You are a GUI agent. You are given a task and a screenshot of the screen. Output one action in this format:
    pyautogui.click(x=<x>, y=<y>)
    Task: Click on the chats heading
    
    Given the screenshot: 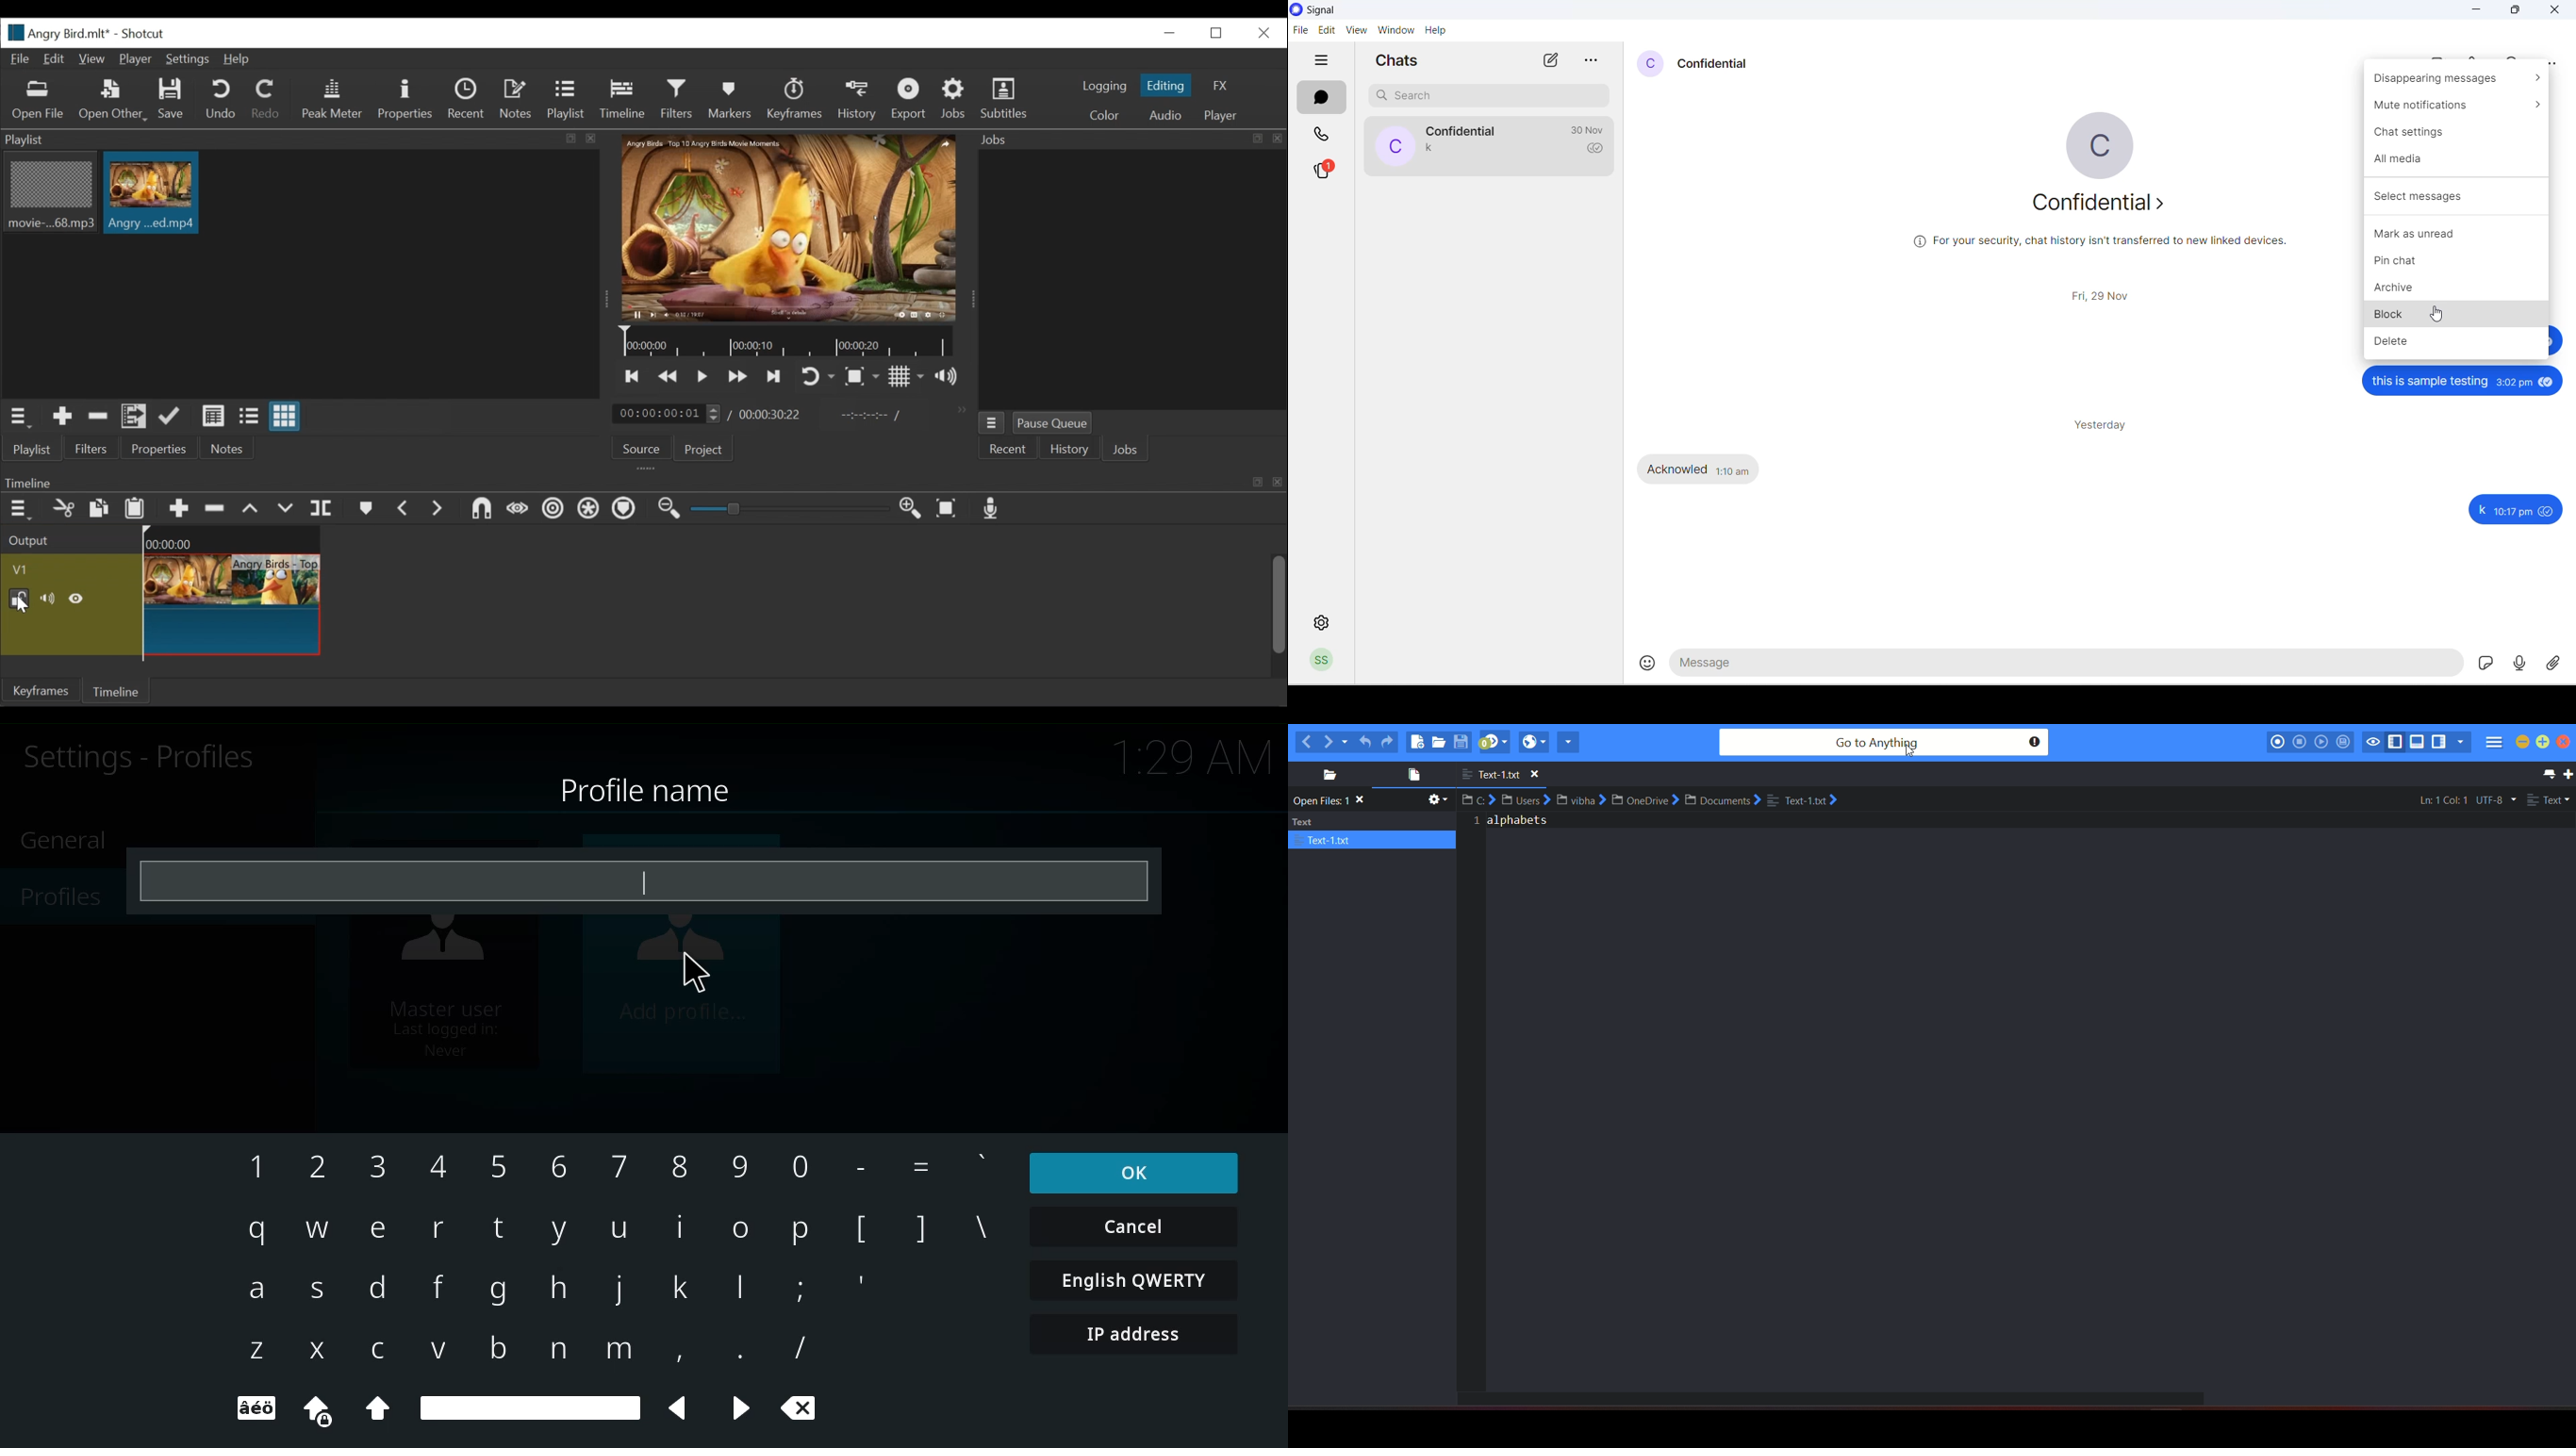 What is the action you would take?
    pyautogui.click(x=1398, y=59)
    